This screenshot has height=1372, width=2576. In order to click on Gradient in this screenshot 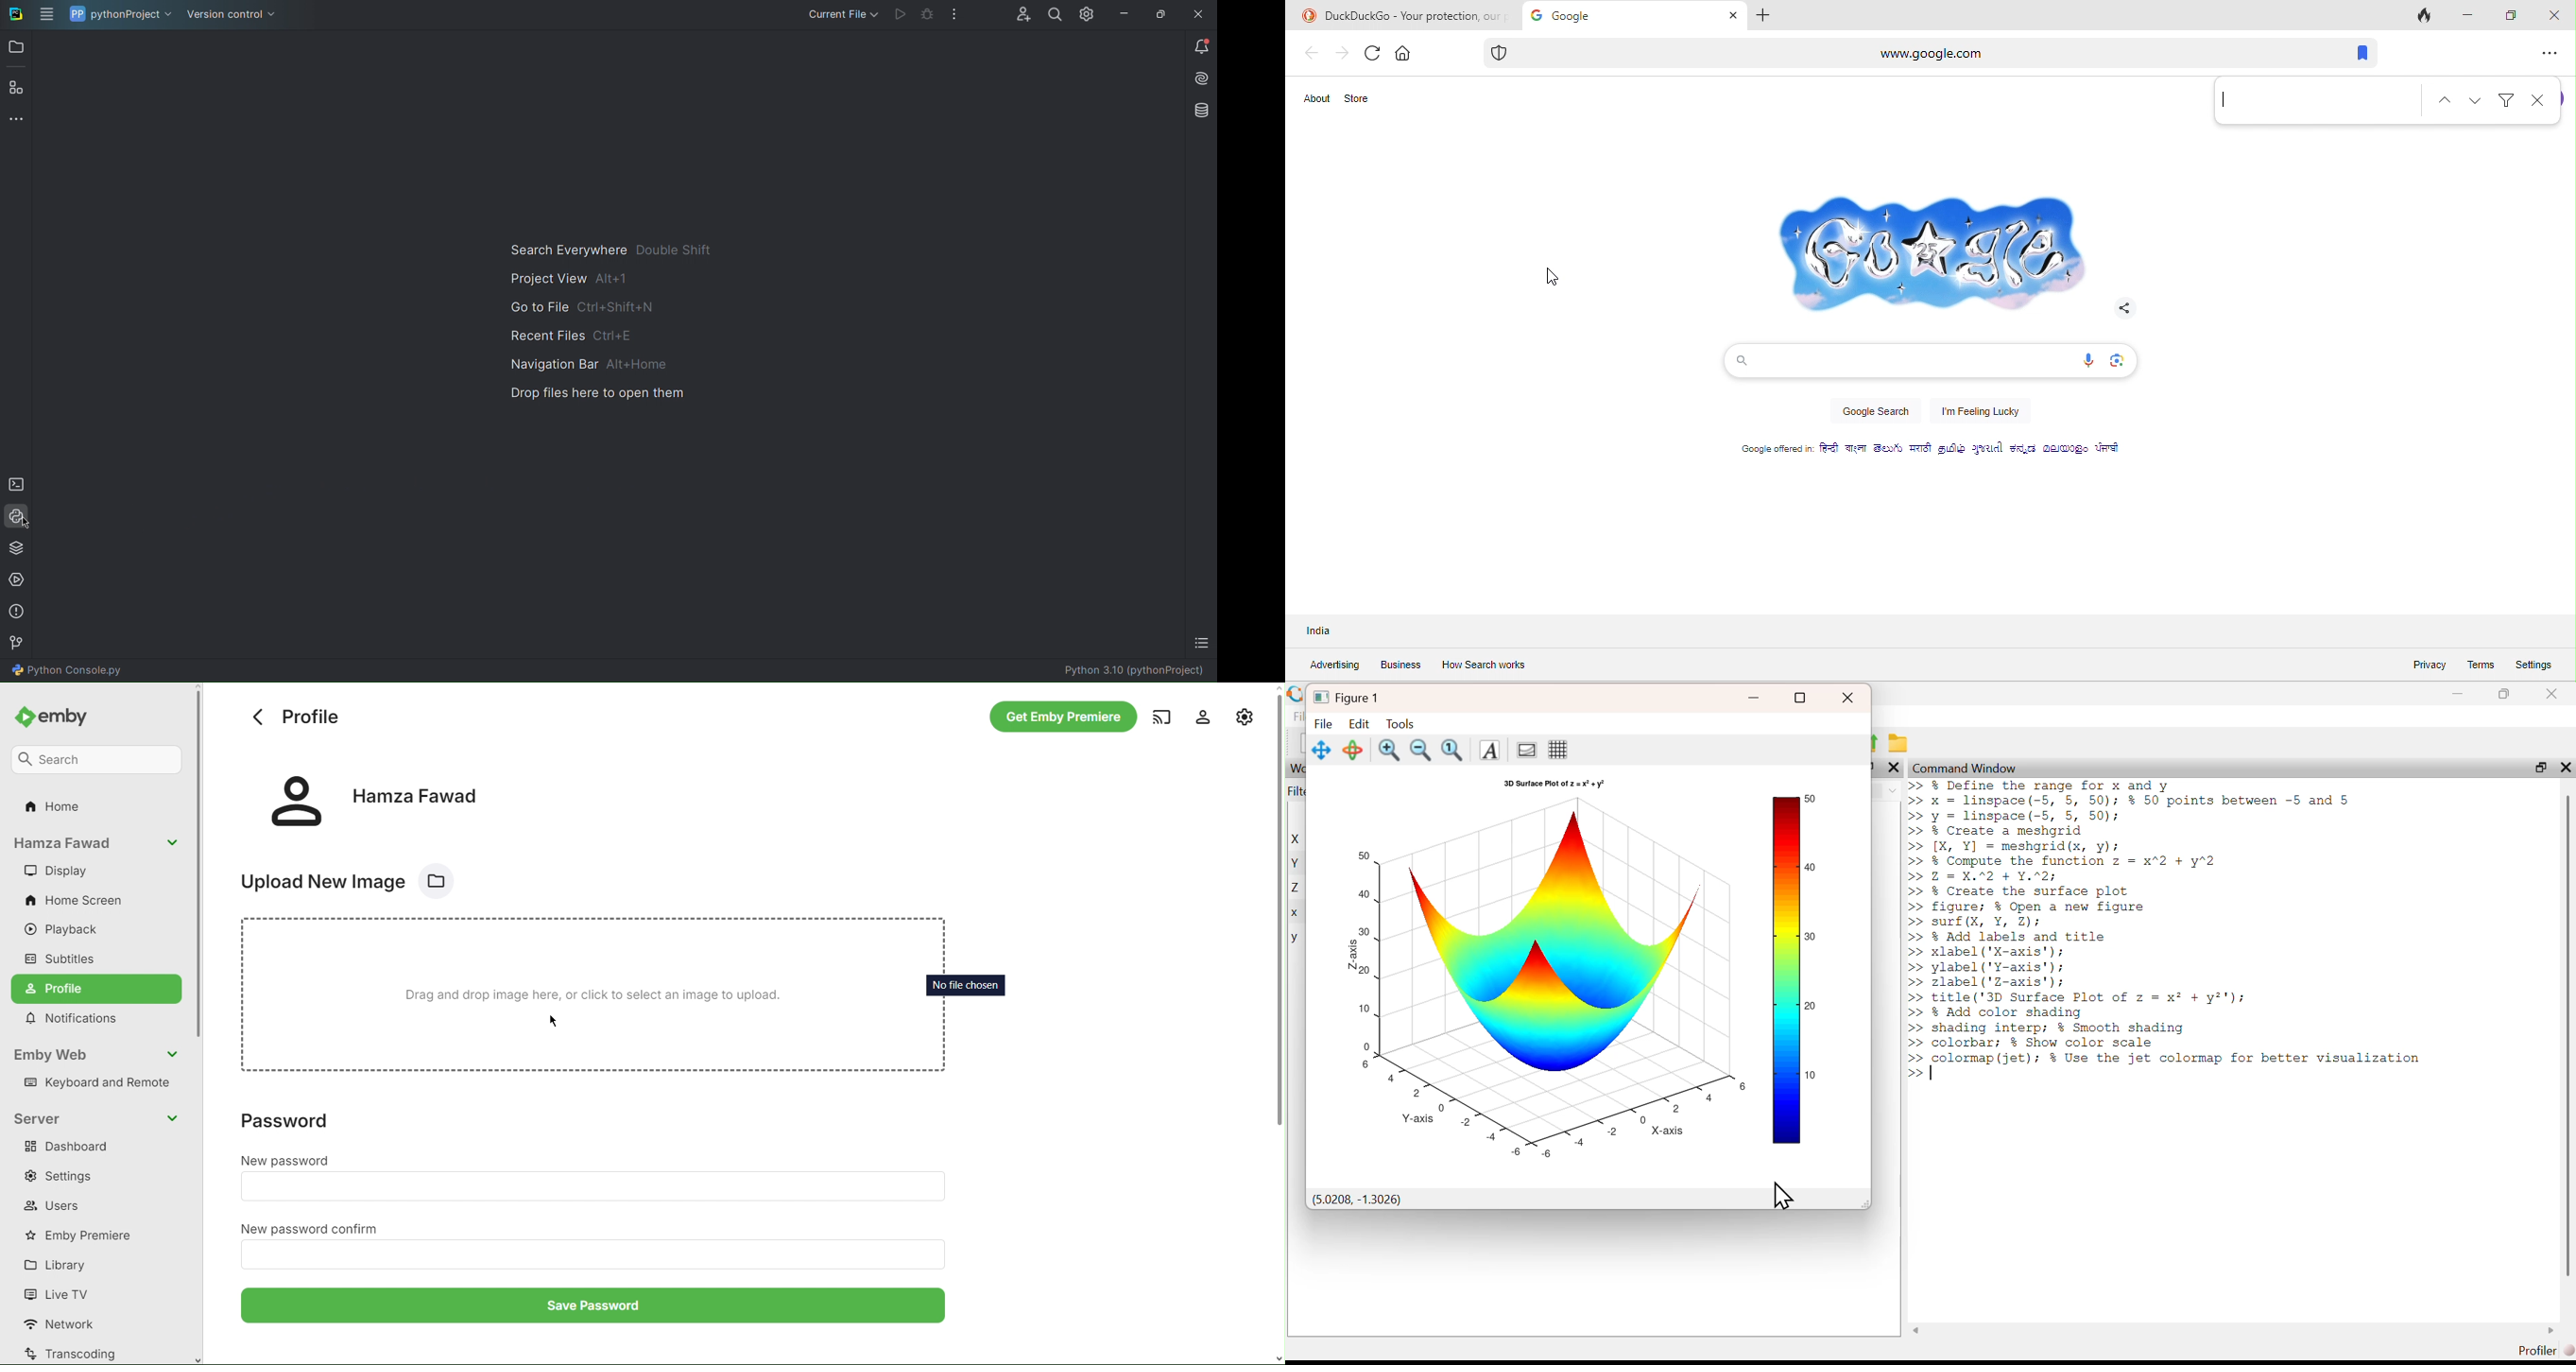, I will do `click(1525, 749)`.